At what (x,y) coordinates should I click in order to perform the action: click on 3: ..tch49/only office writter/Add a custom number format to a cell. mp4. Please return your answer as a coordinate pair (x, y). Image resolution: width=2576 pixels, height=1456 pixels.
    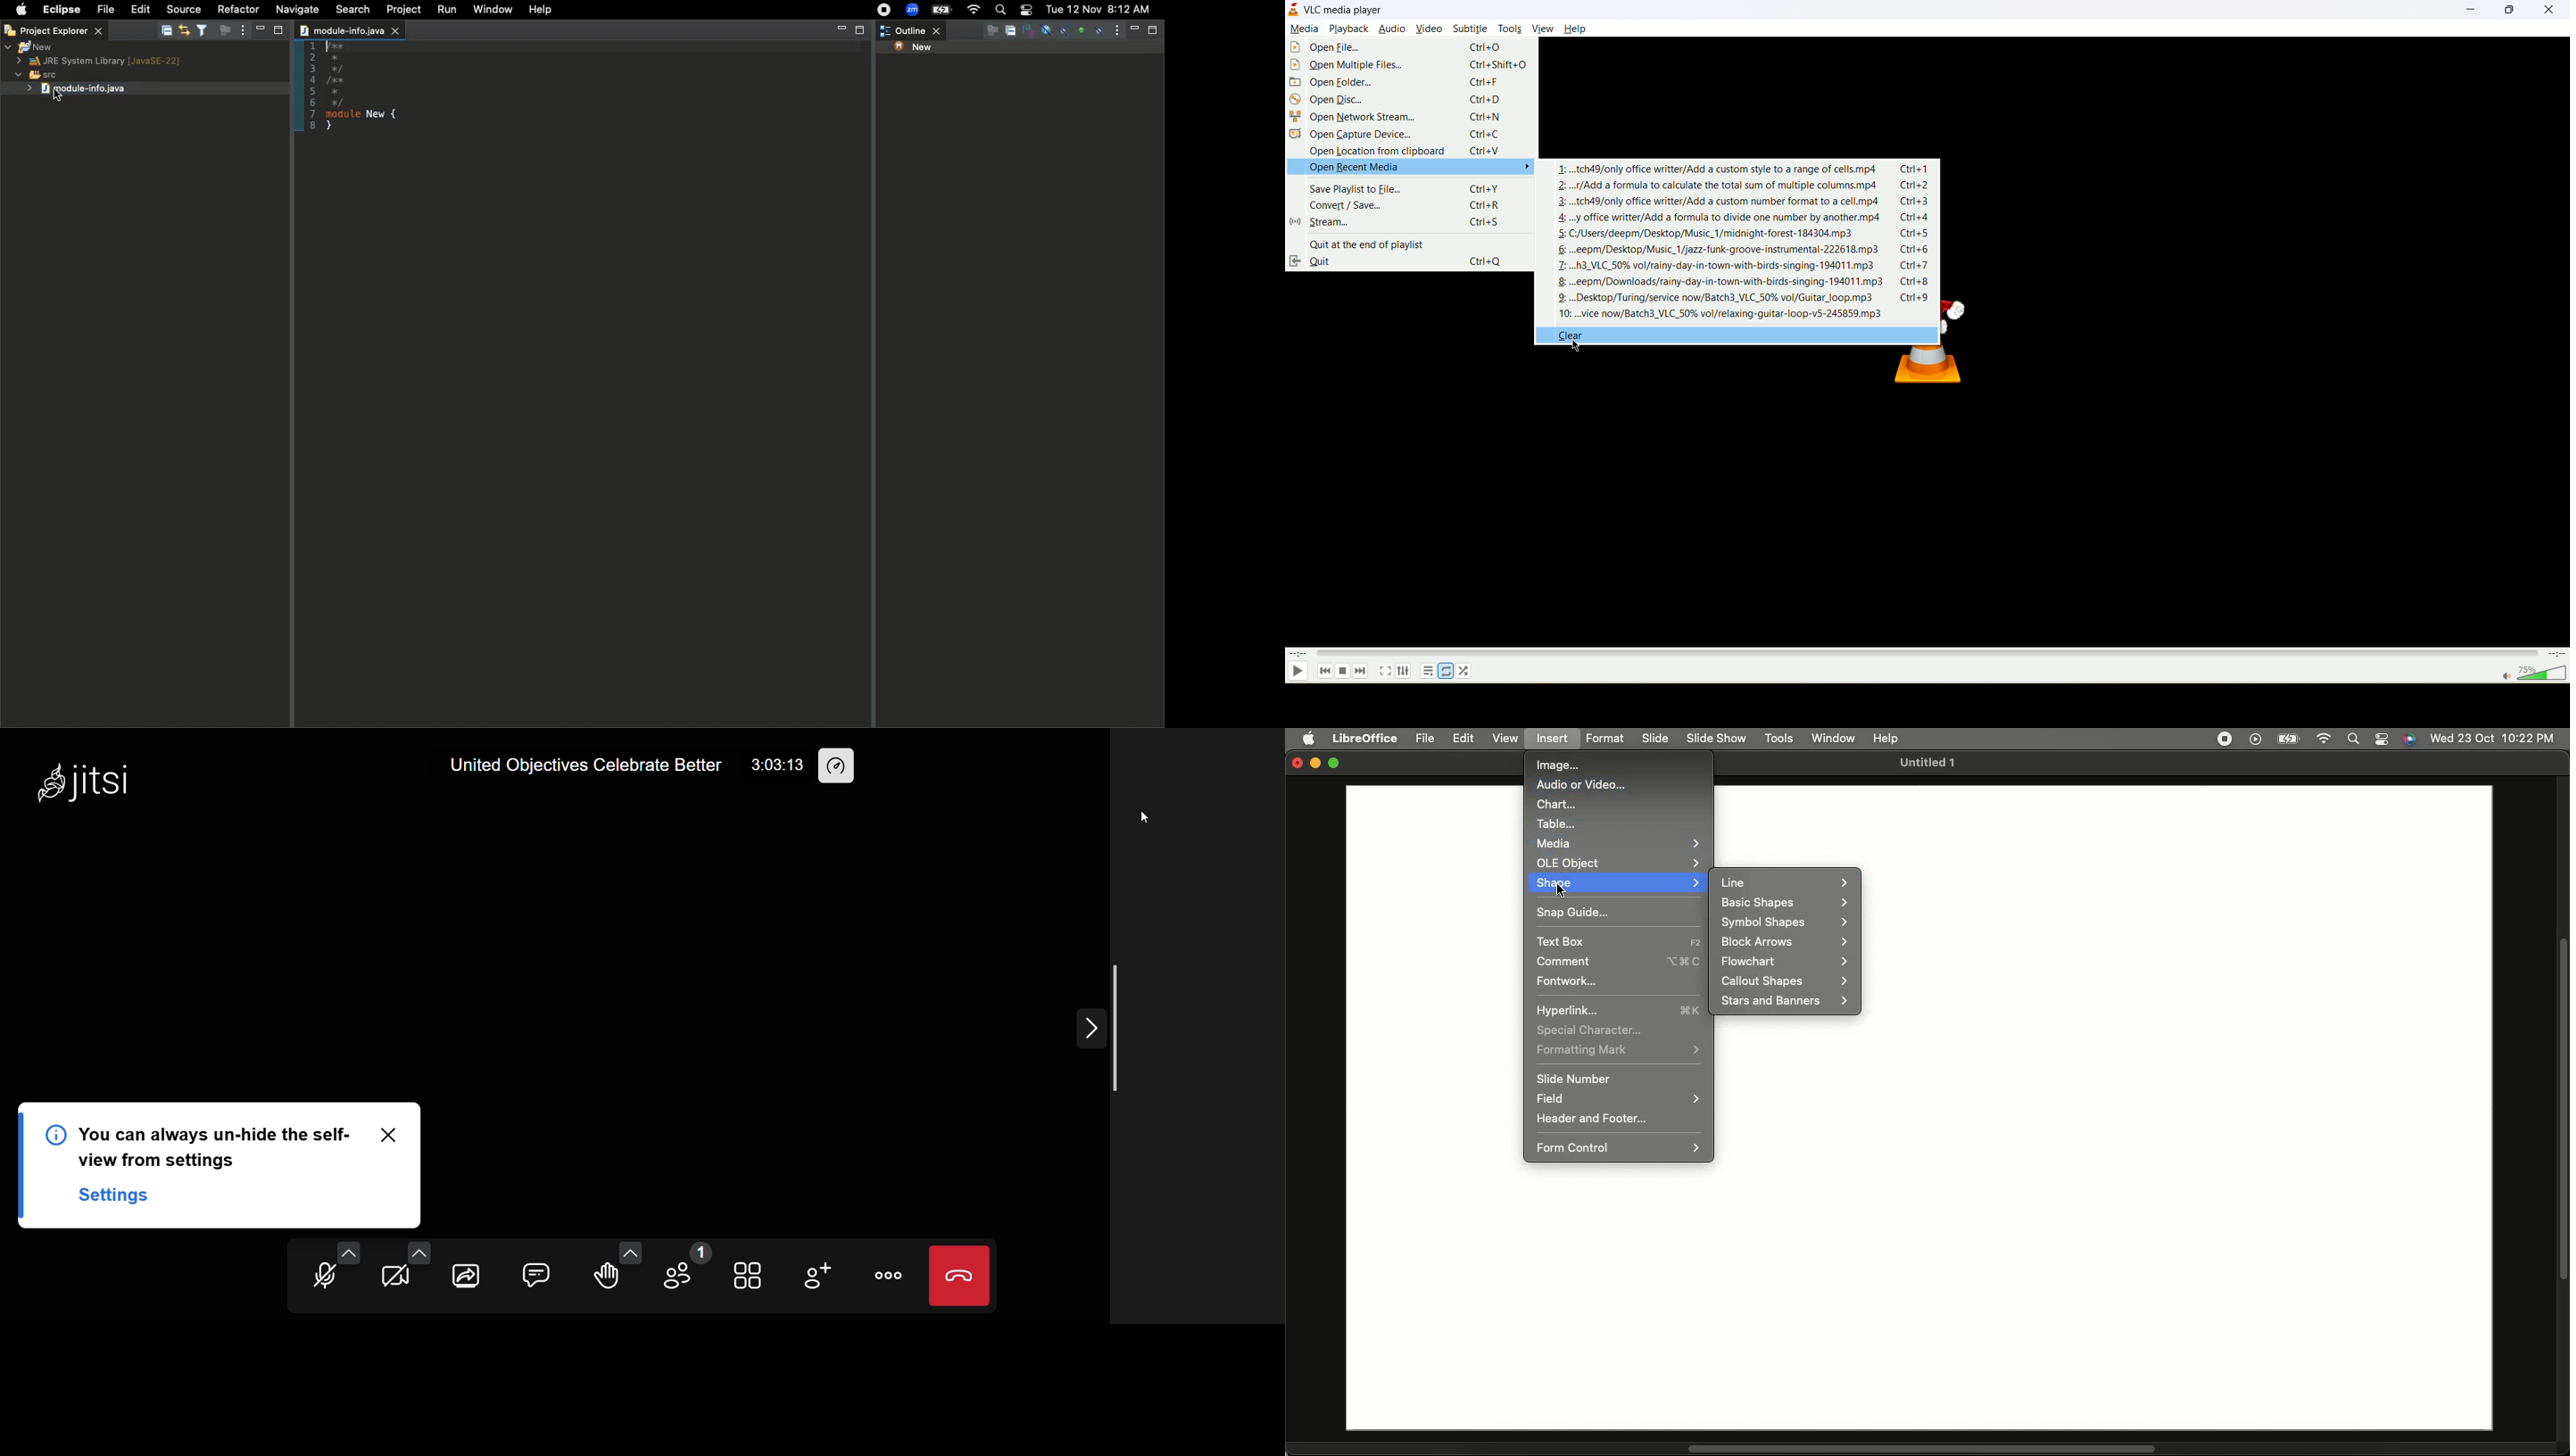
    Looking at the image, I should click on (1719, 203).